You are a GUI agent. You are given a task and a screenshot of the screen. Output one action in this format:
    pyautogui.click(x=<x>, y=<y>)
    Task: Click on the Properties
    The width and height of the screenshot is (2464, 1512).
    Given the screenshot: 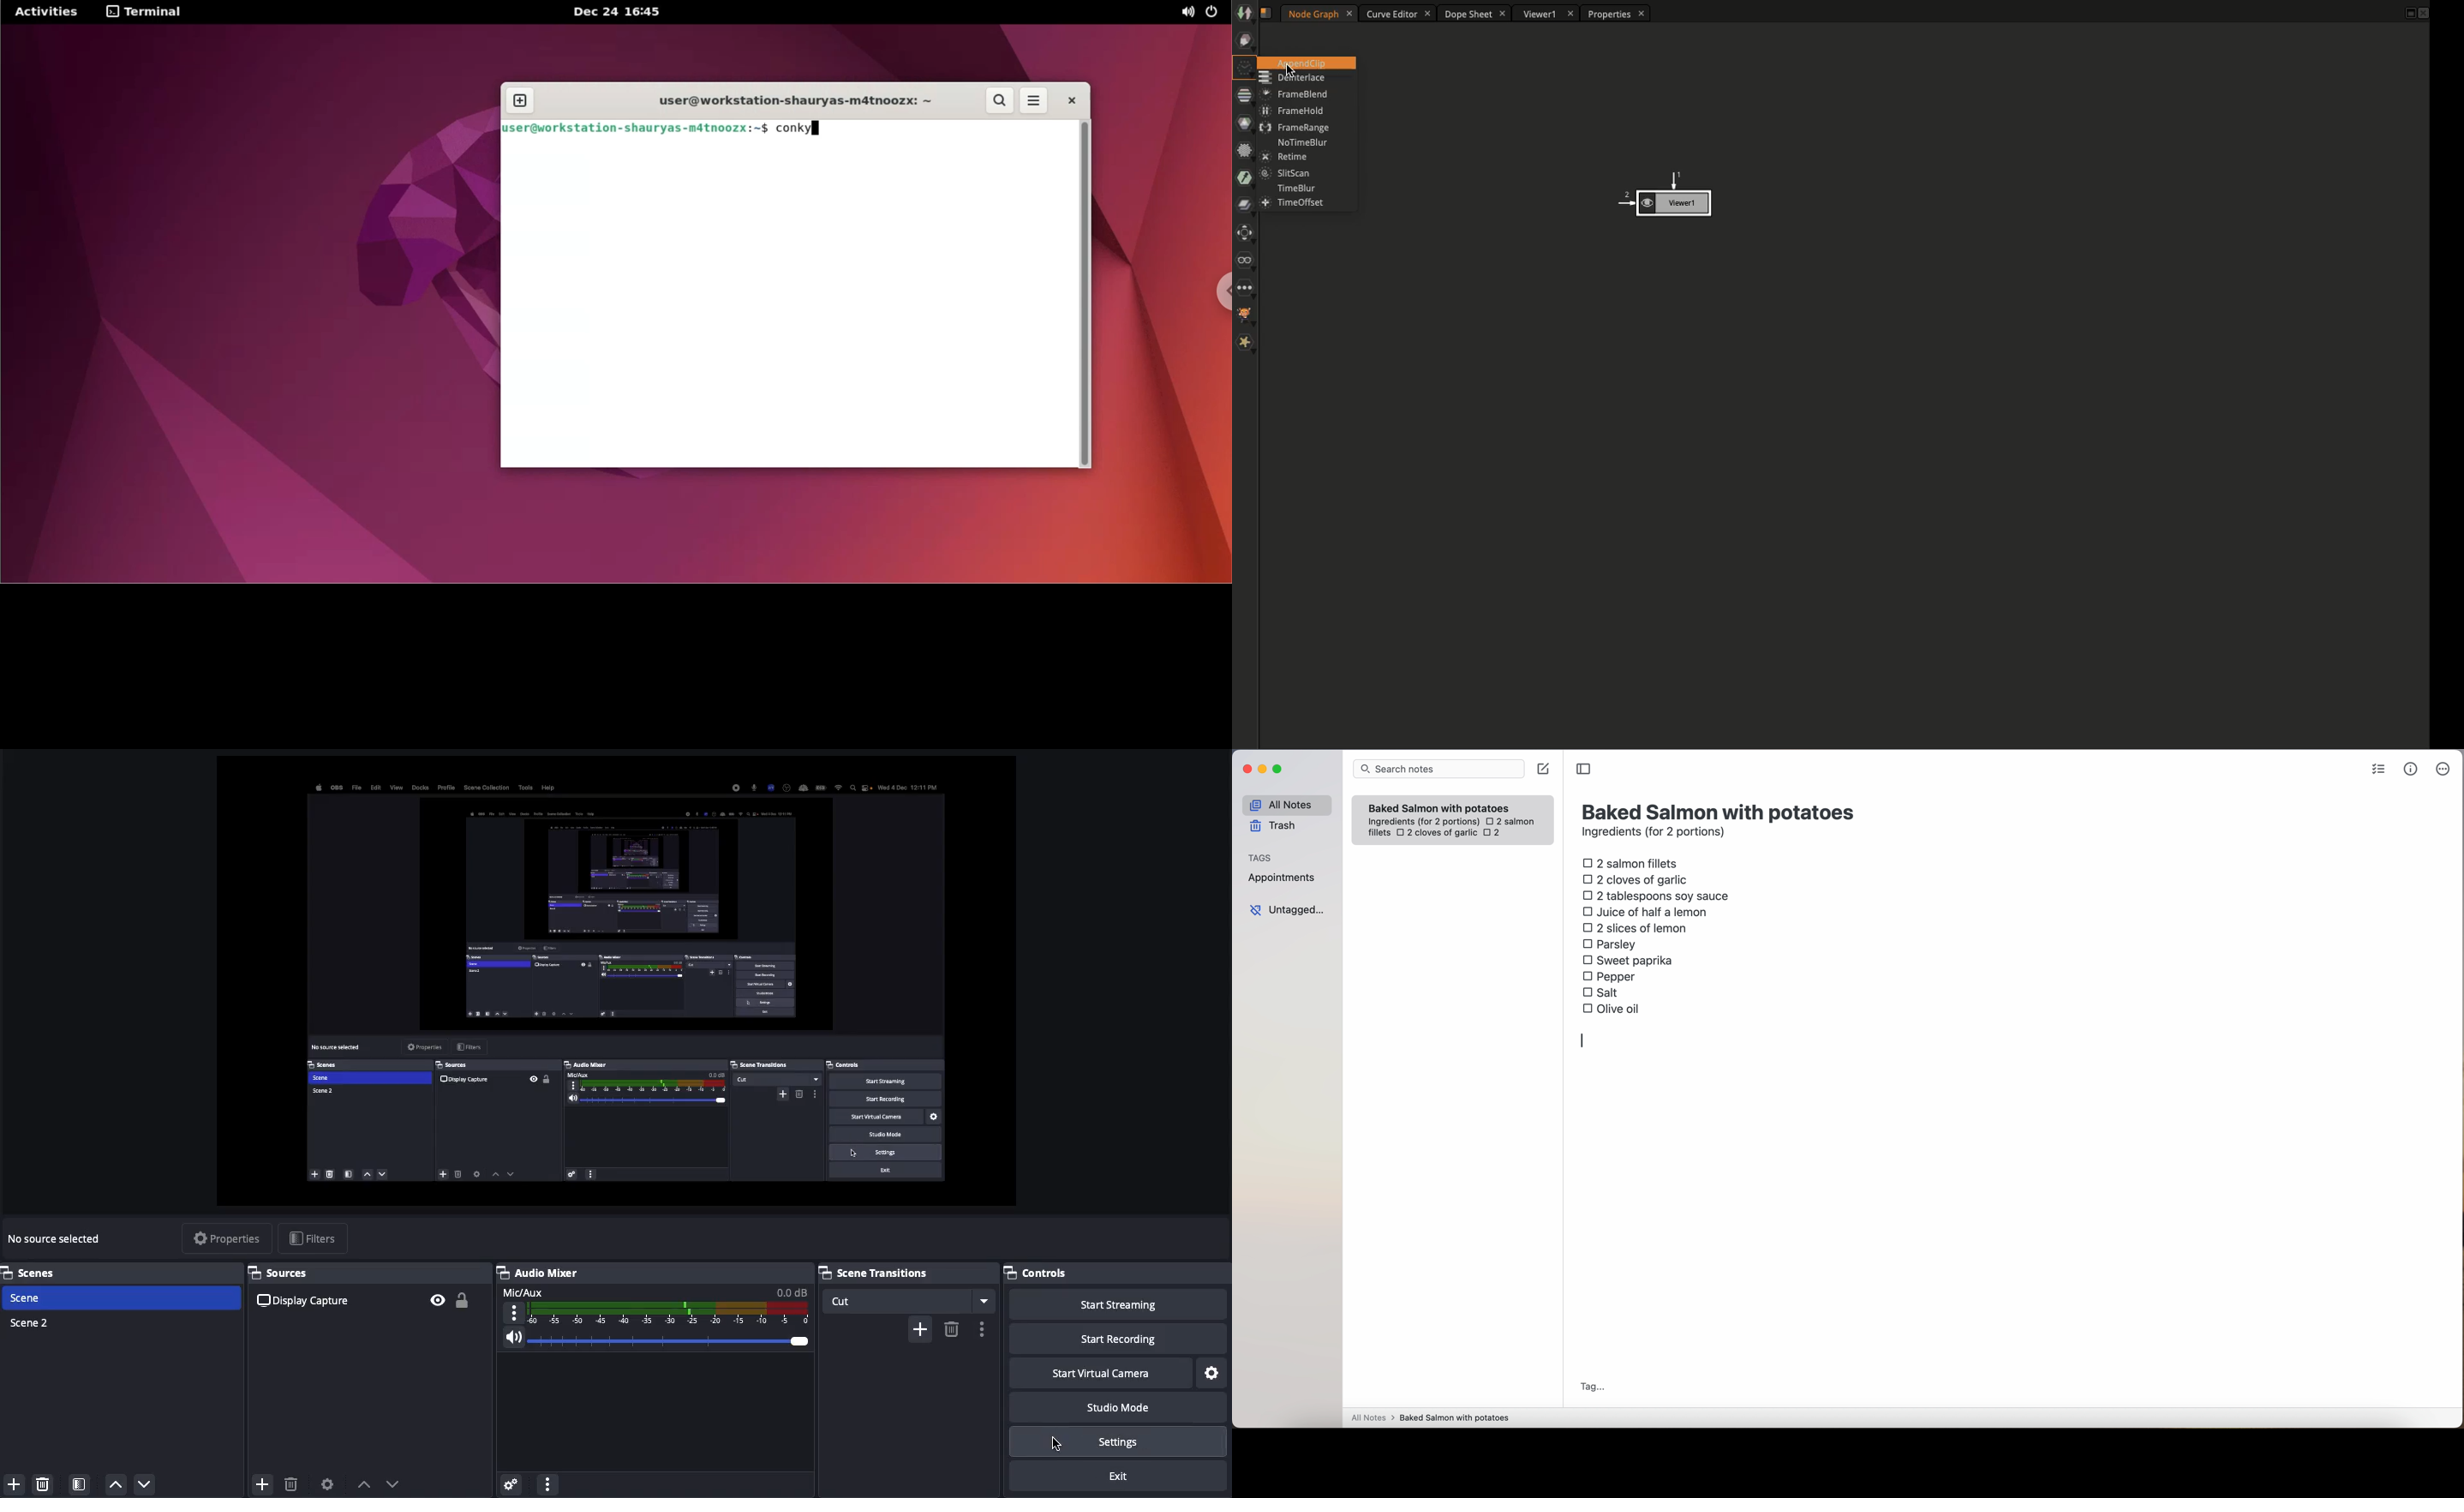 What is the action you would take?
    pyautogui.click(x=224, y=1237)
    